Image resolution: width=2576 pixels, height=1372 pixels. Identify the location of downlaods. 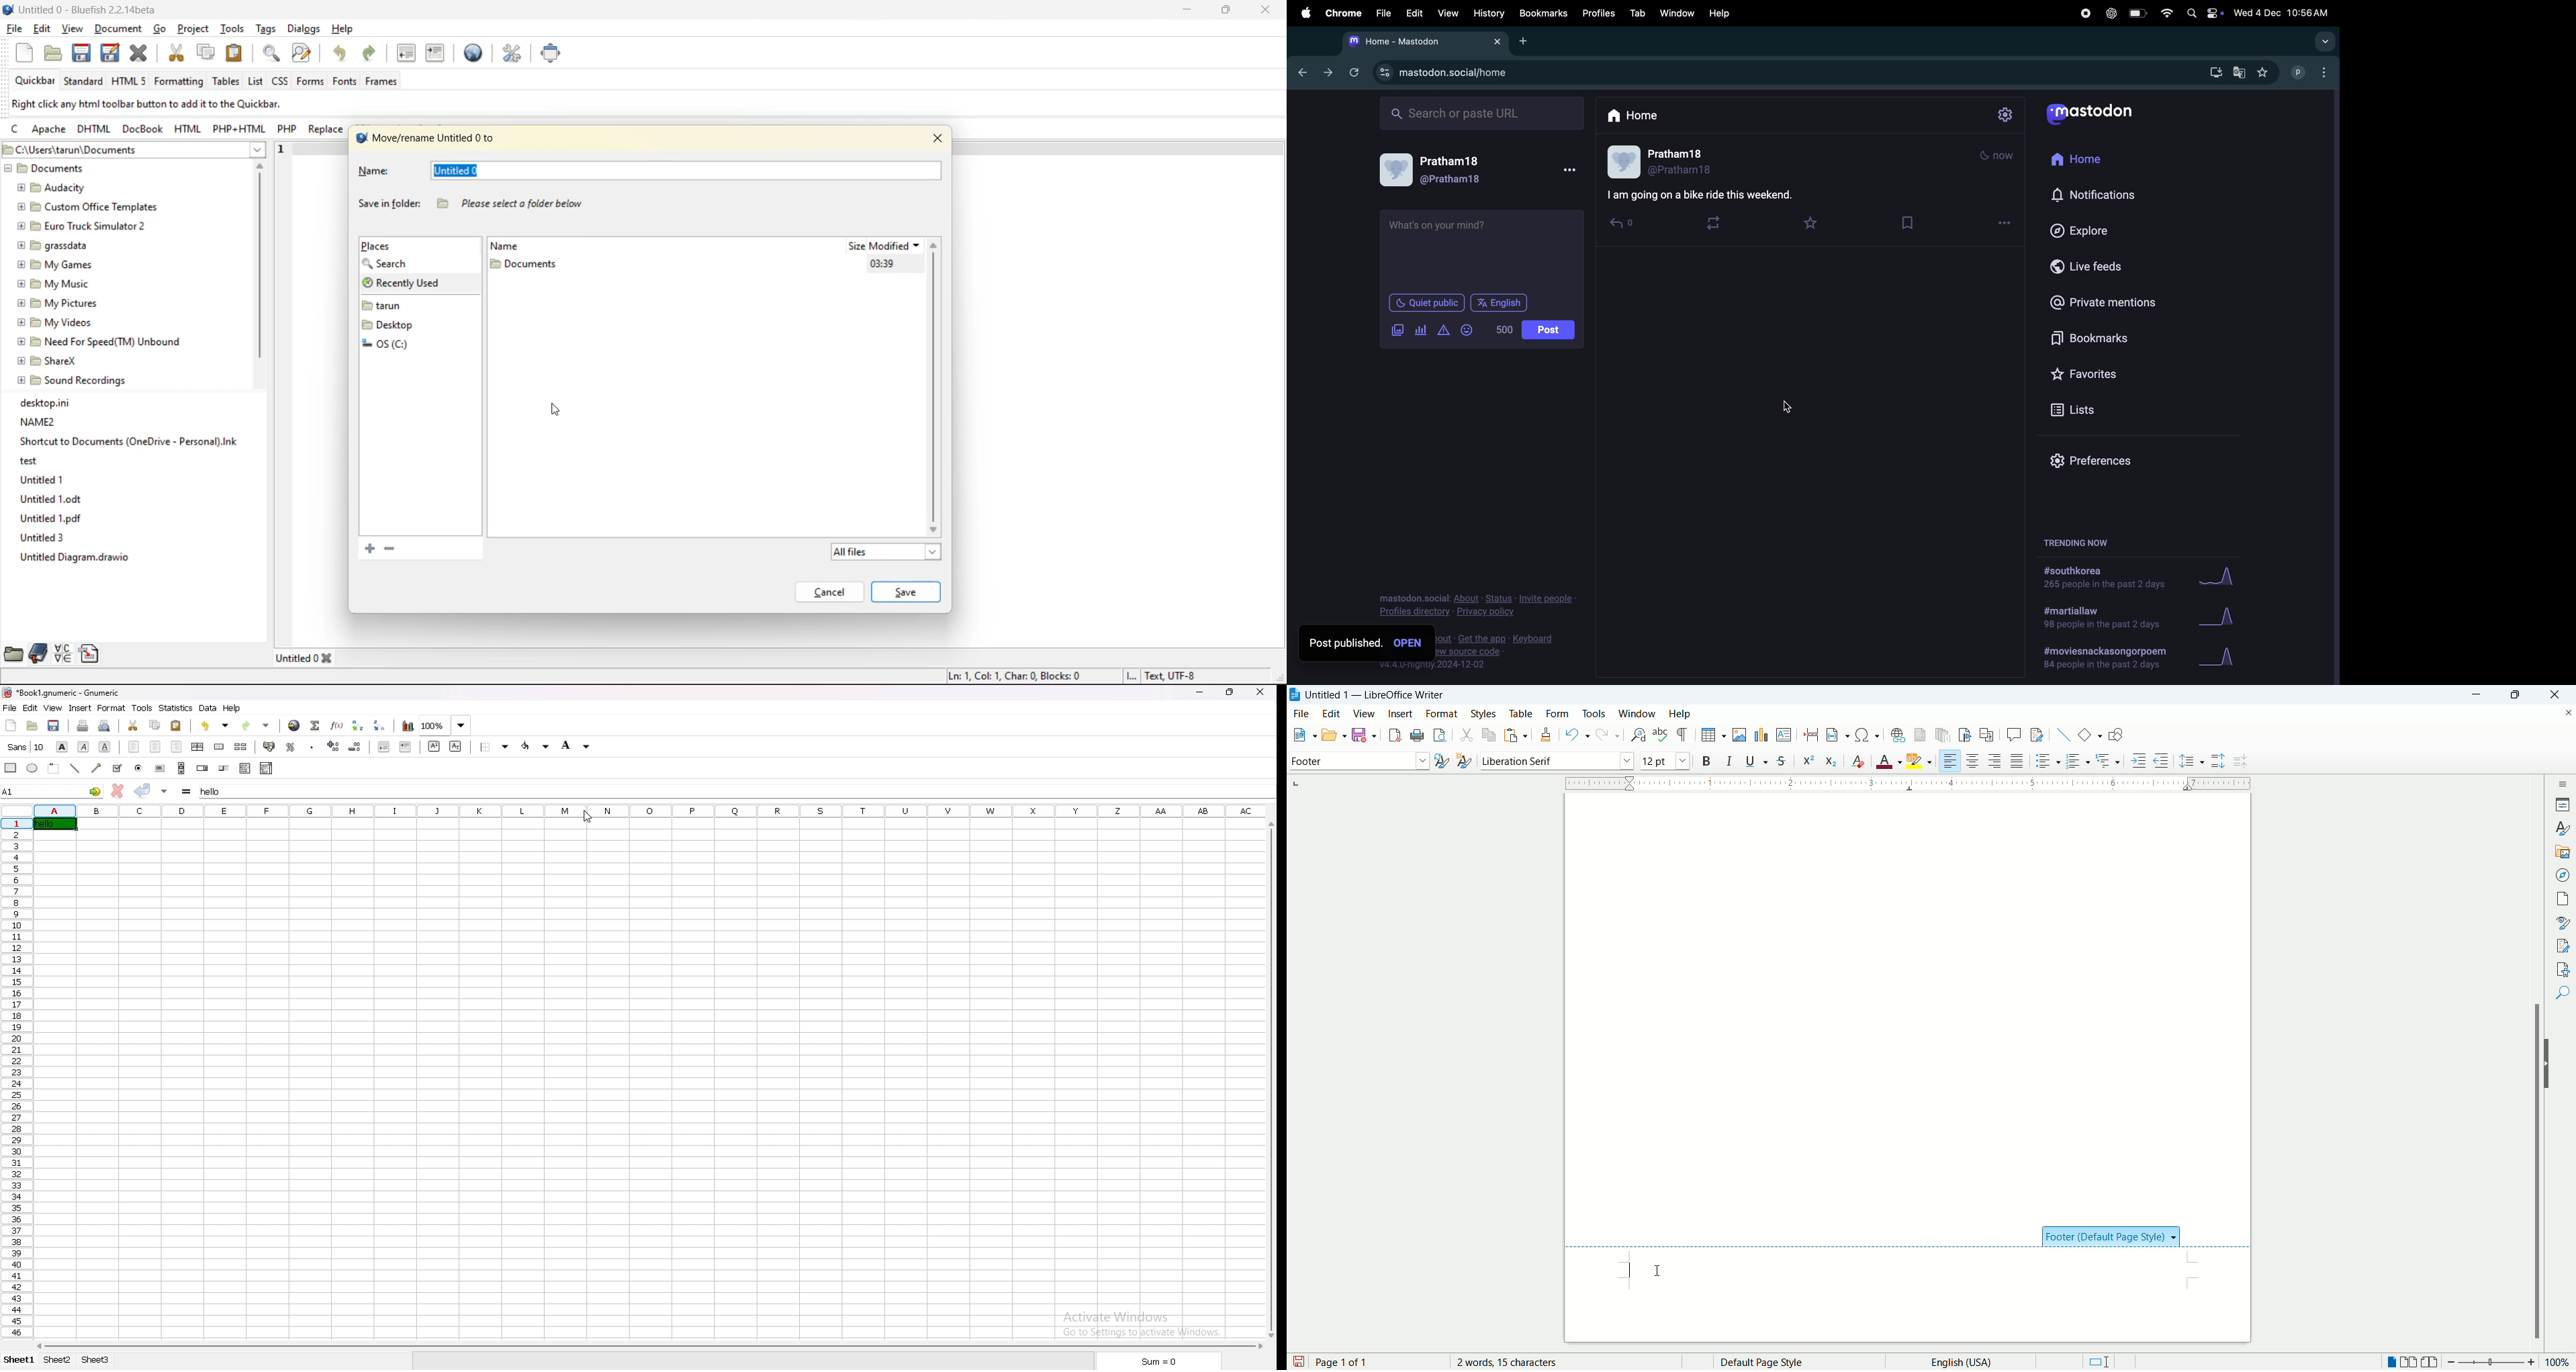
(2212, 71).